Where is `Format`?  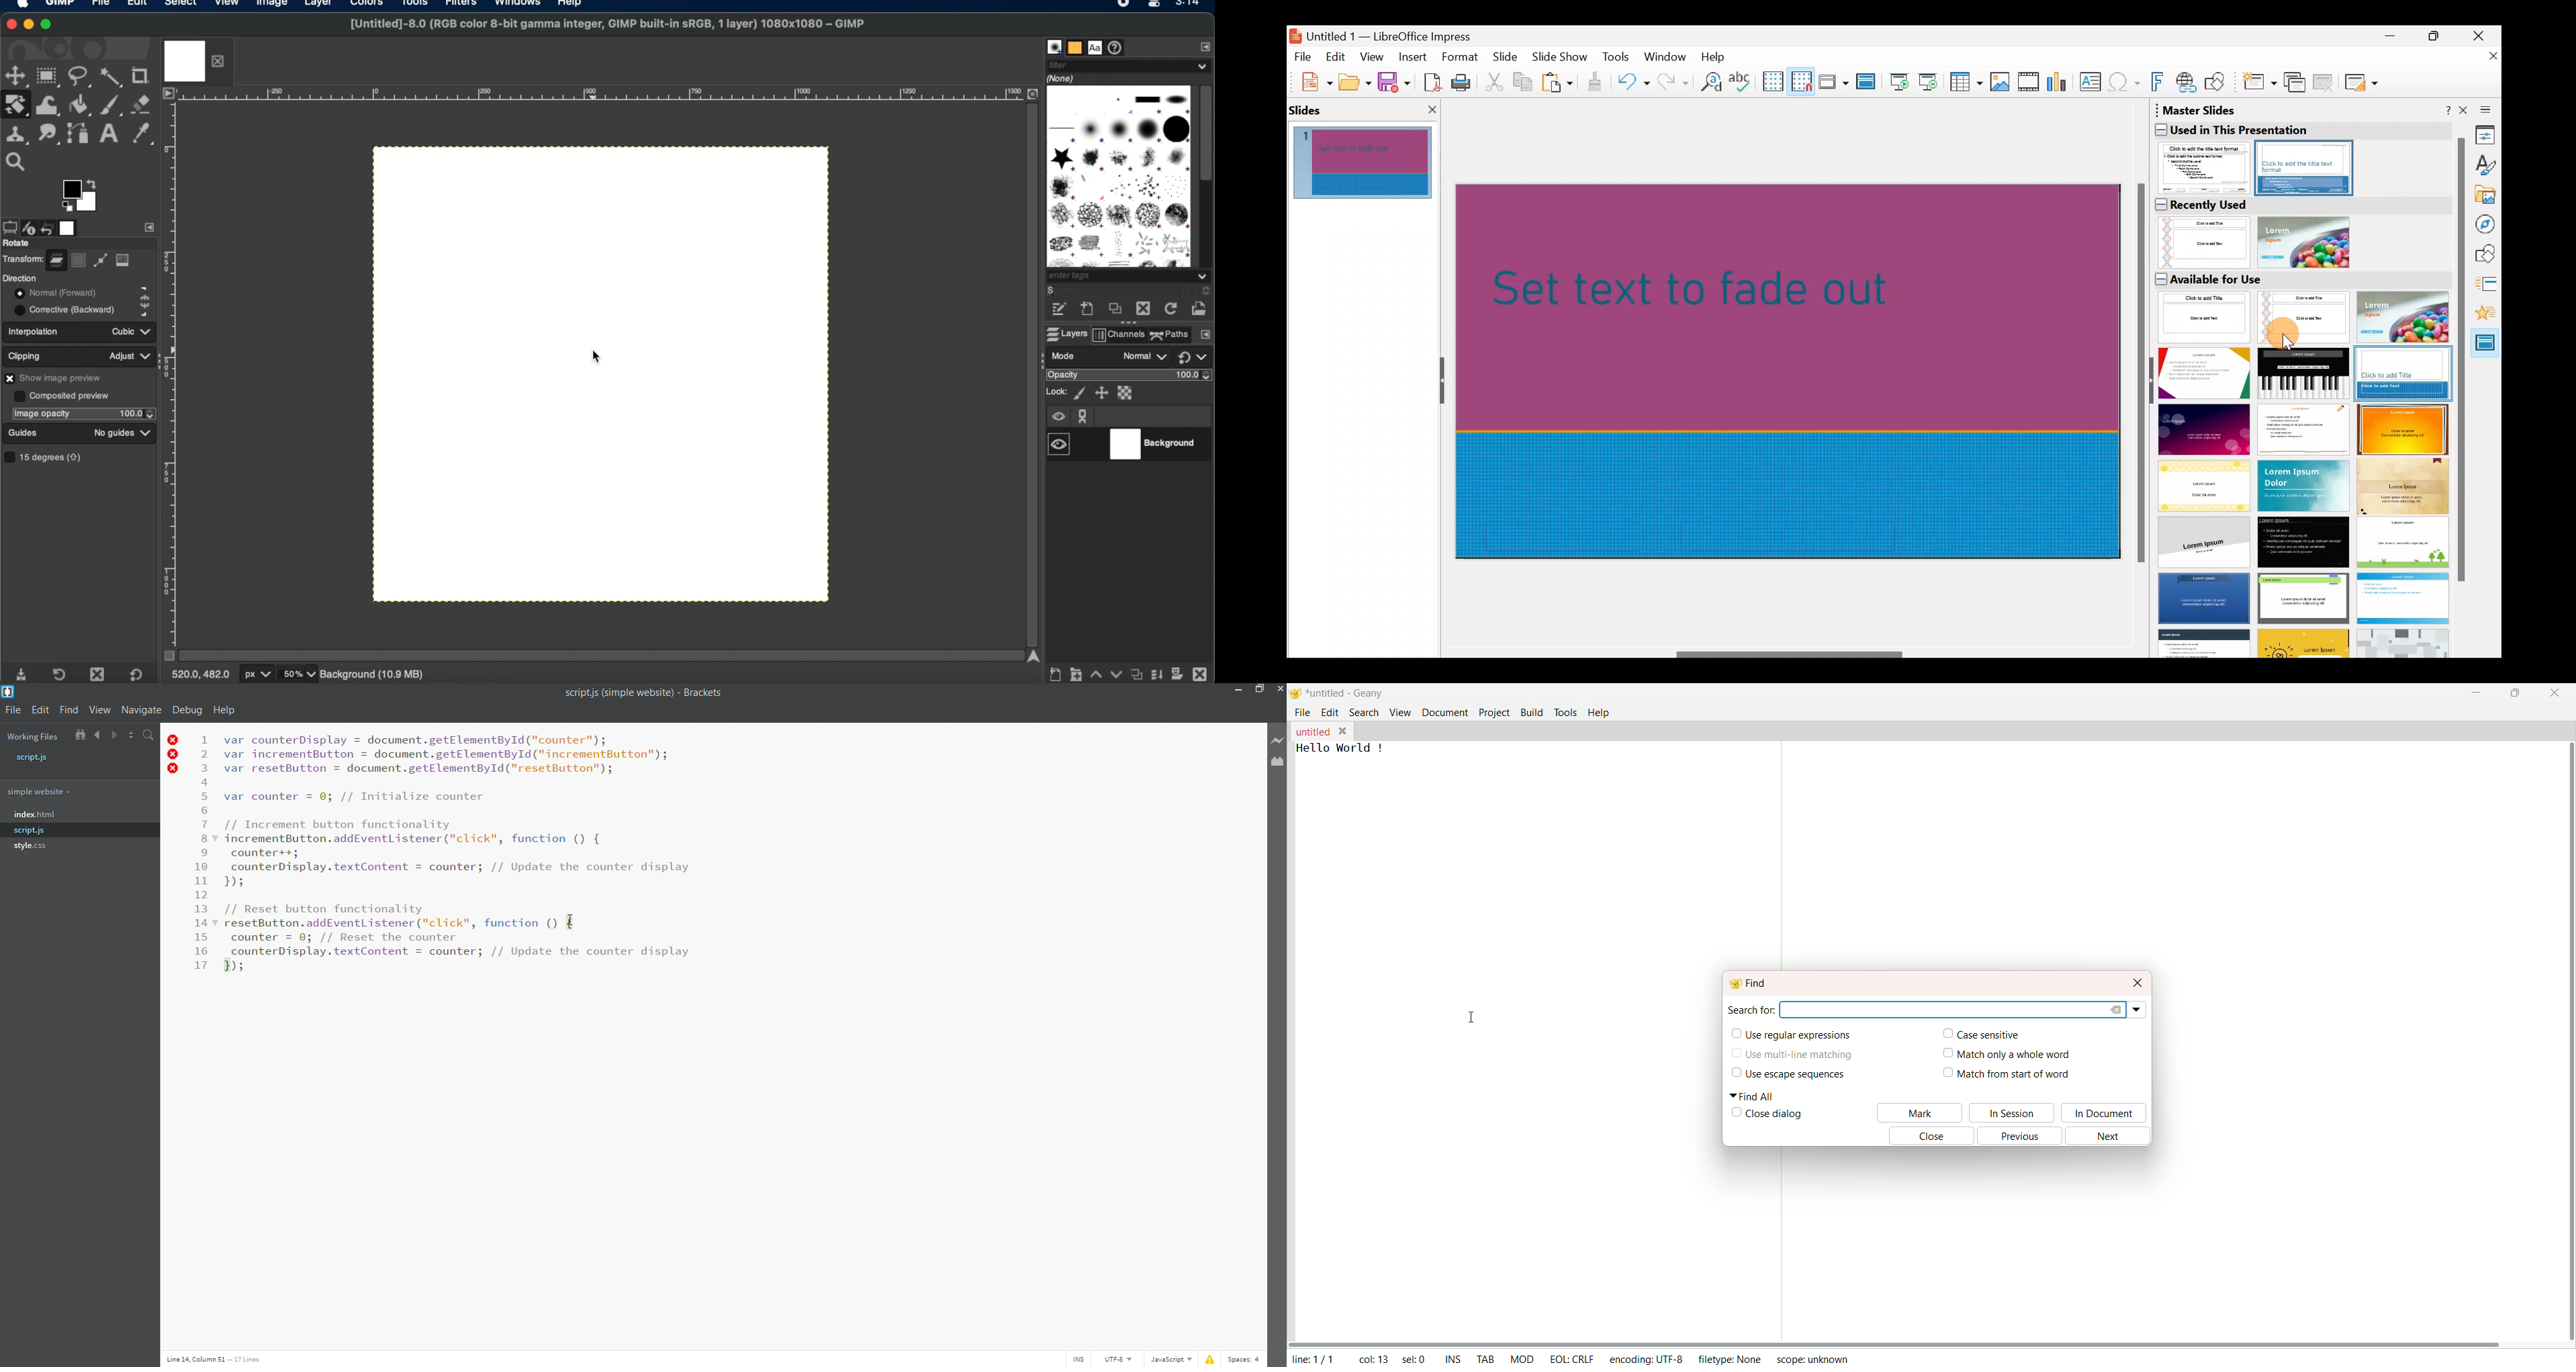 Format is located at coordinates (1459, 56).